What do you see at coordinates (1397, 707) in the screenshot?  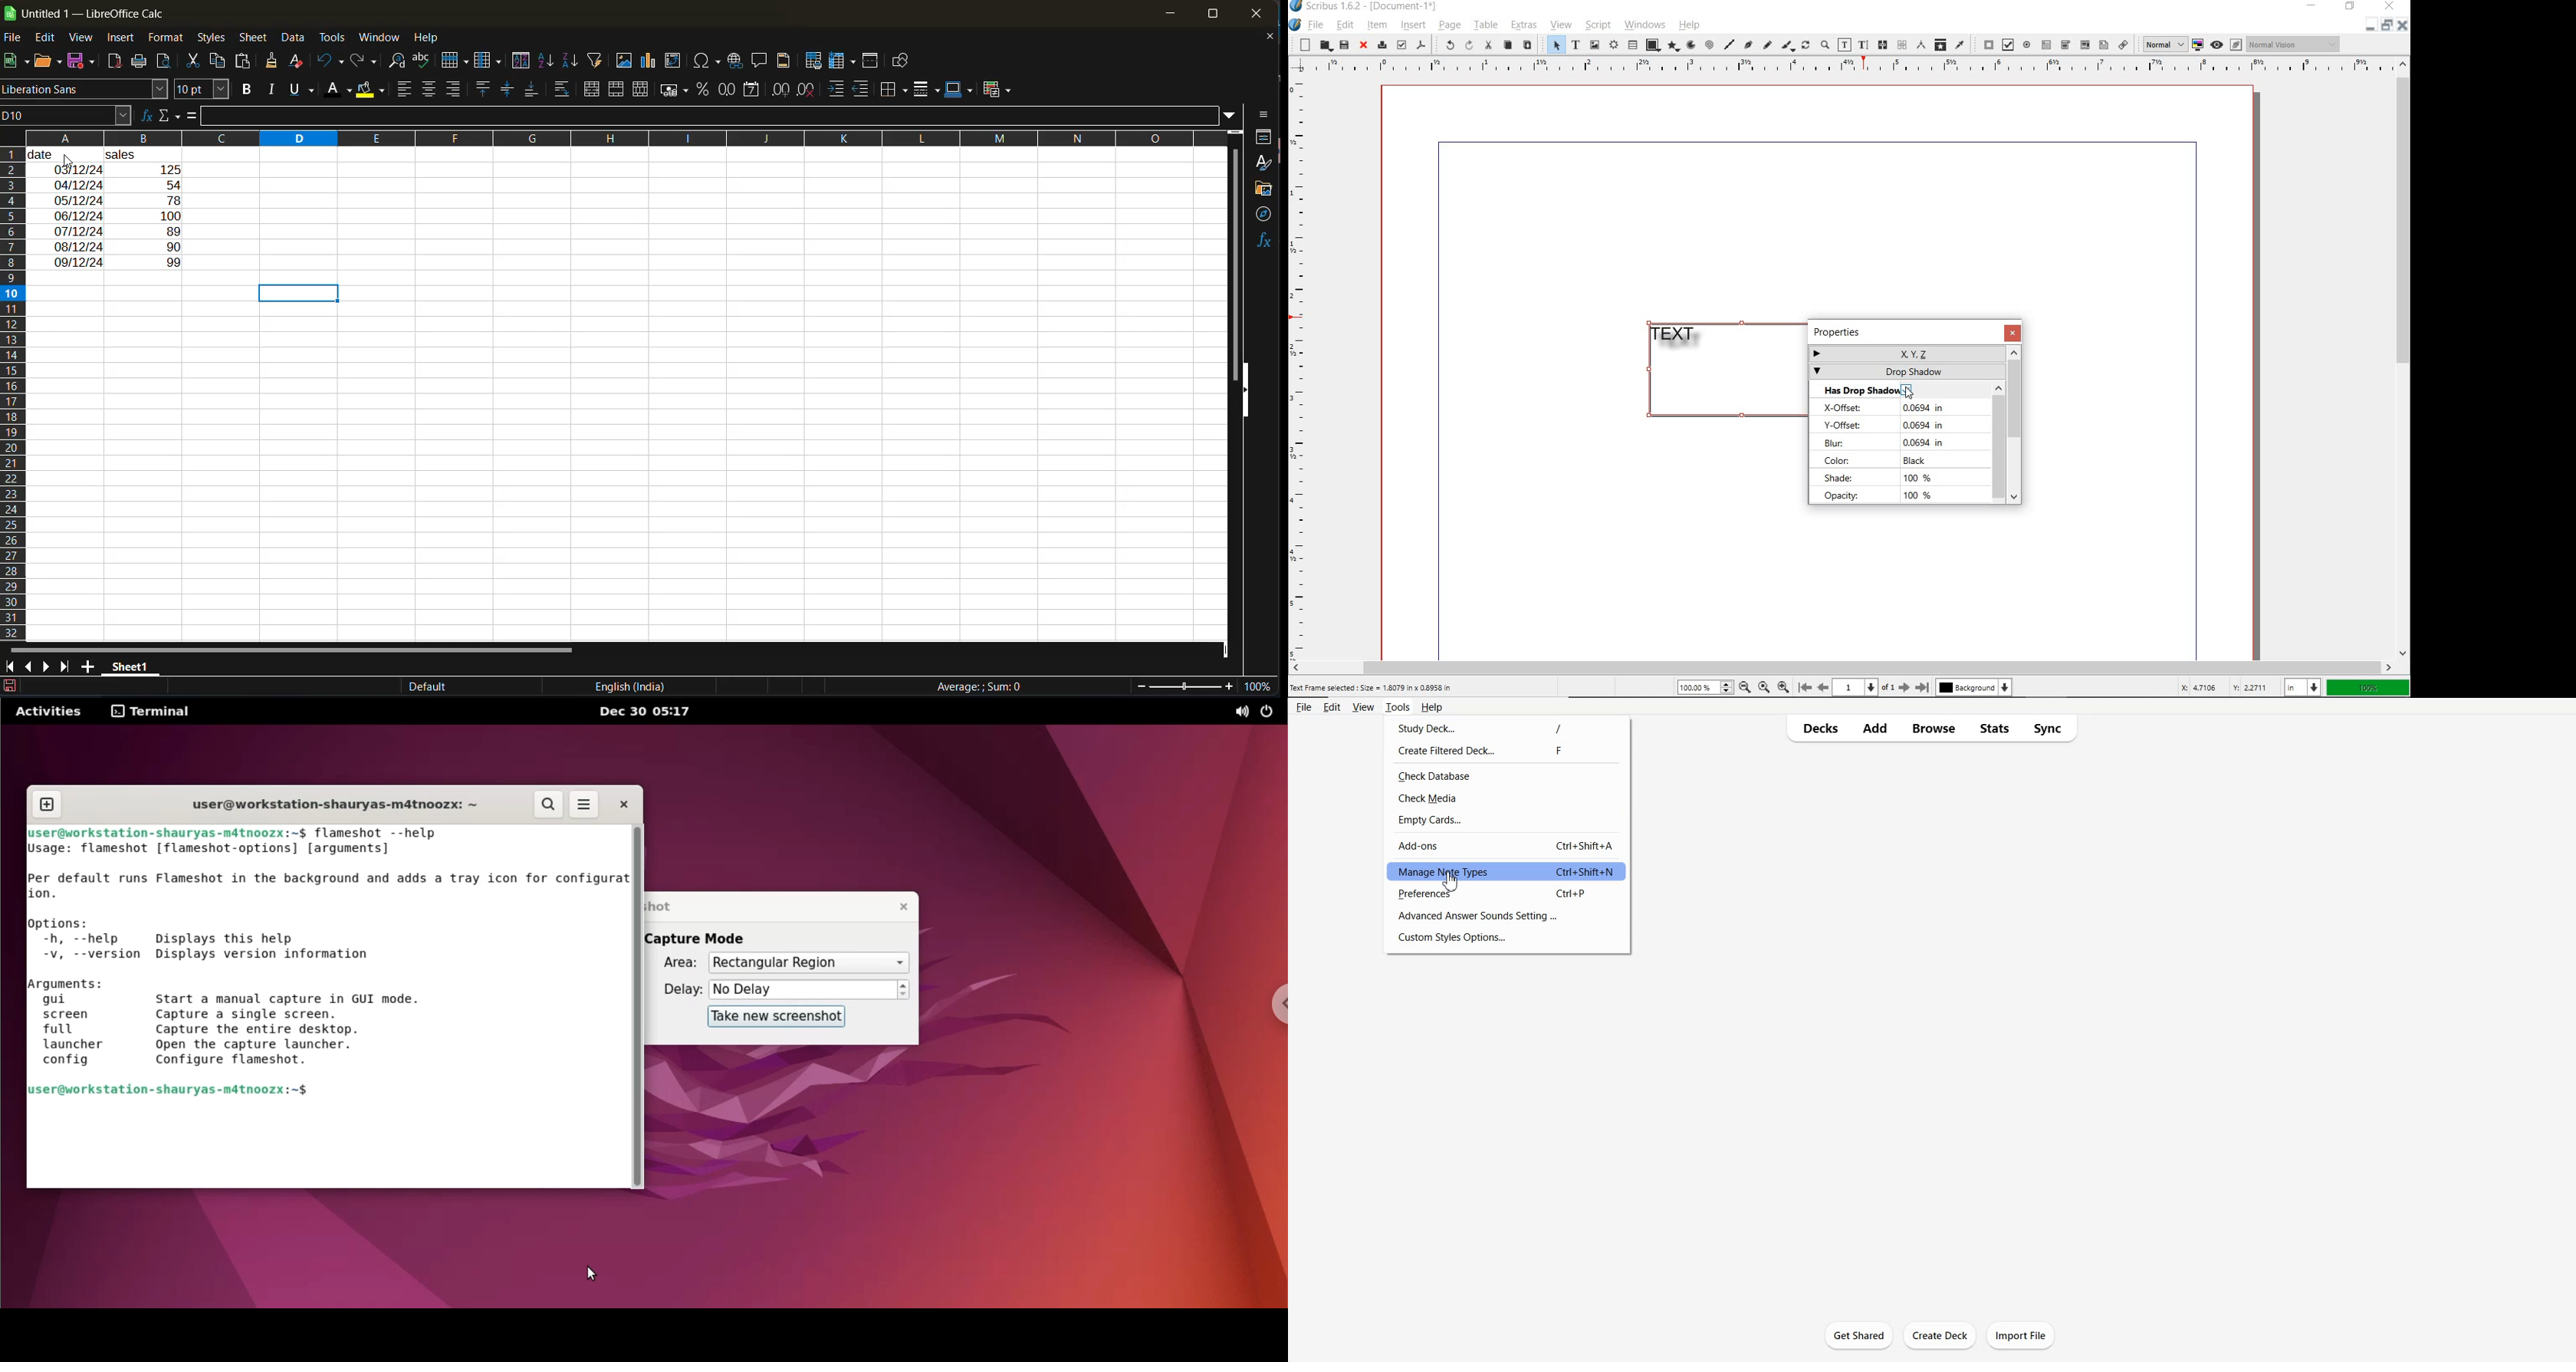 I see `Tools` at bounding box center [1397, 707].